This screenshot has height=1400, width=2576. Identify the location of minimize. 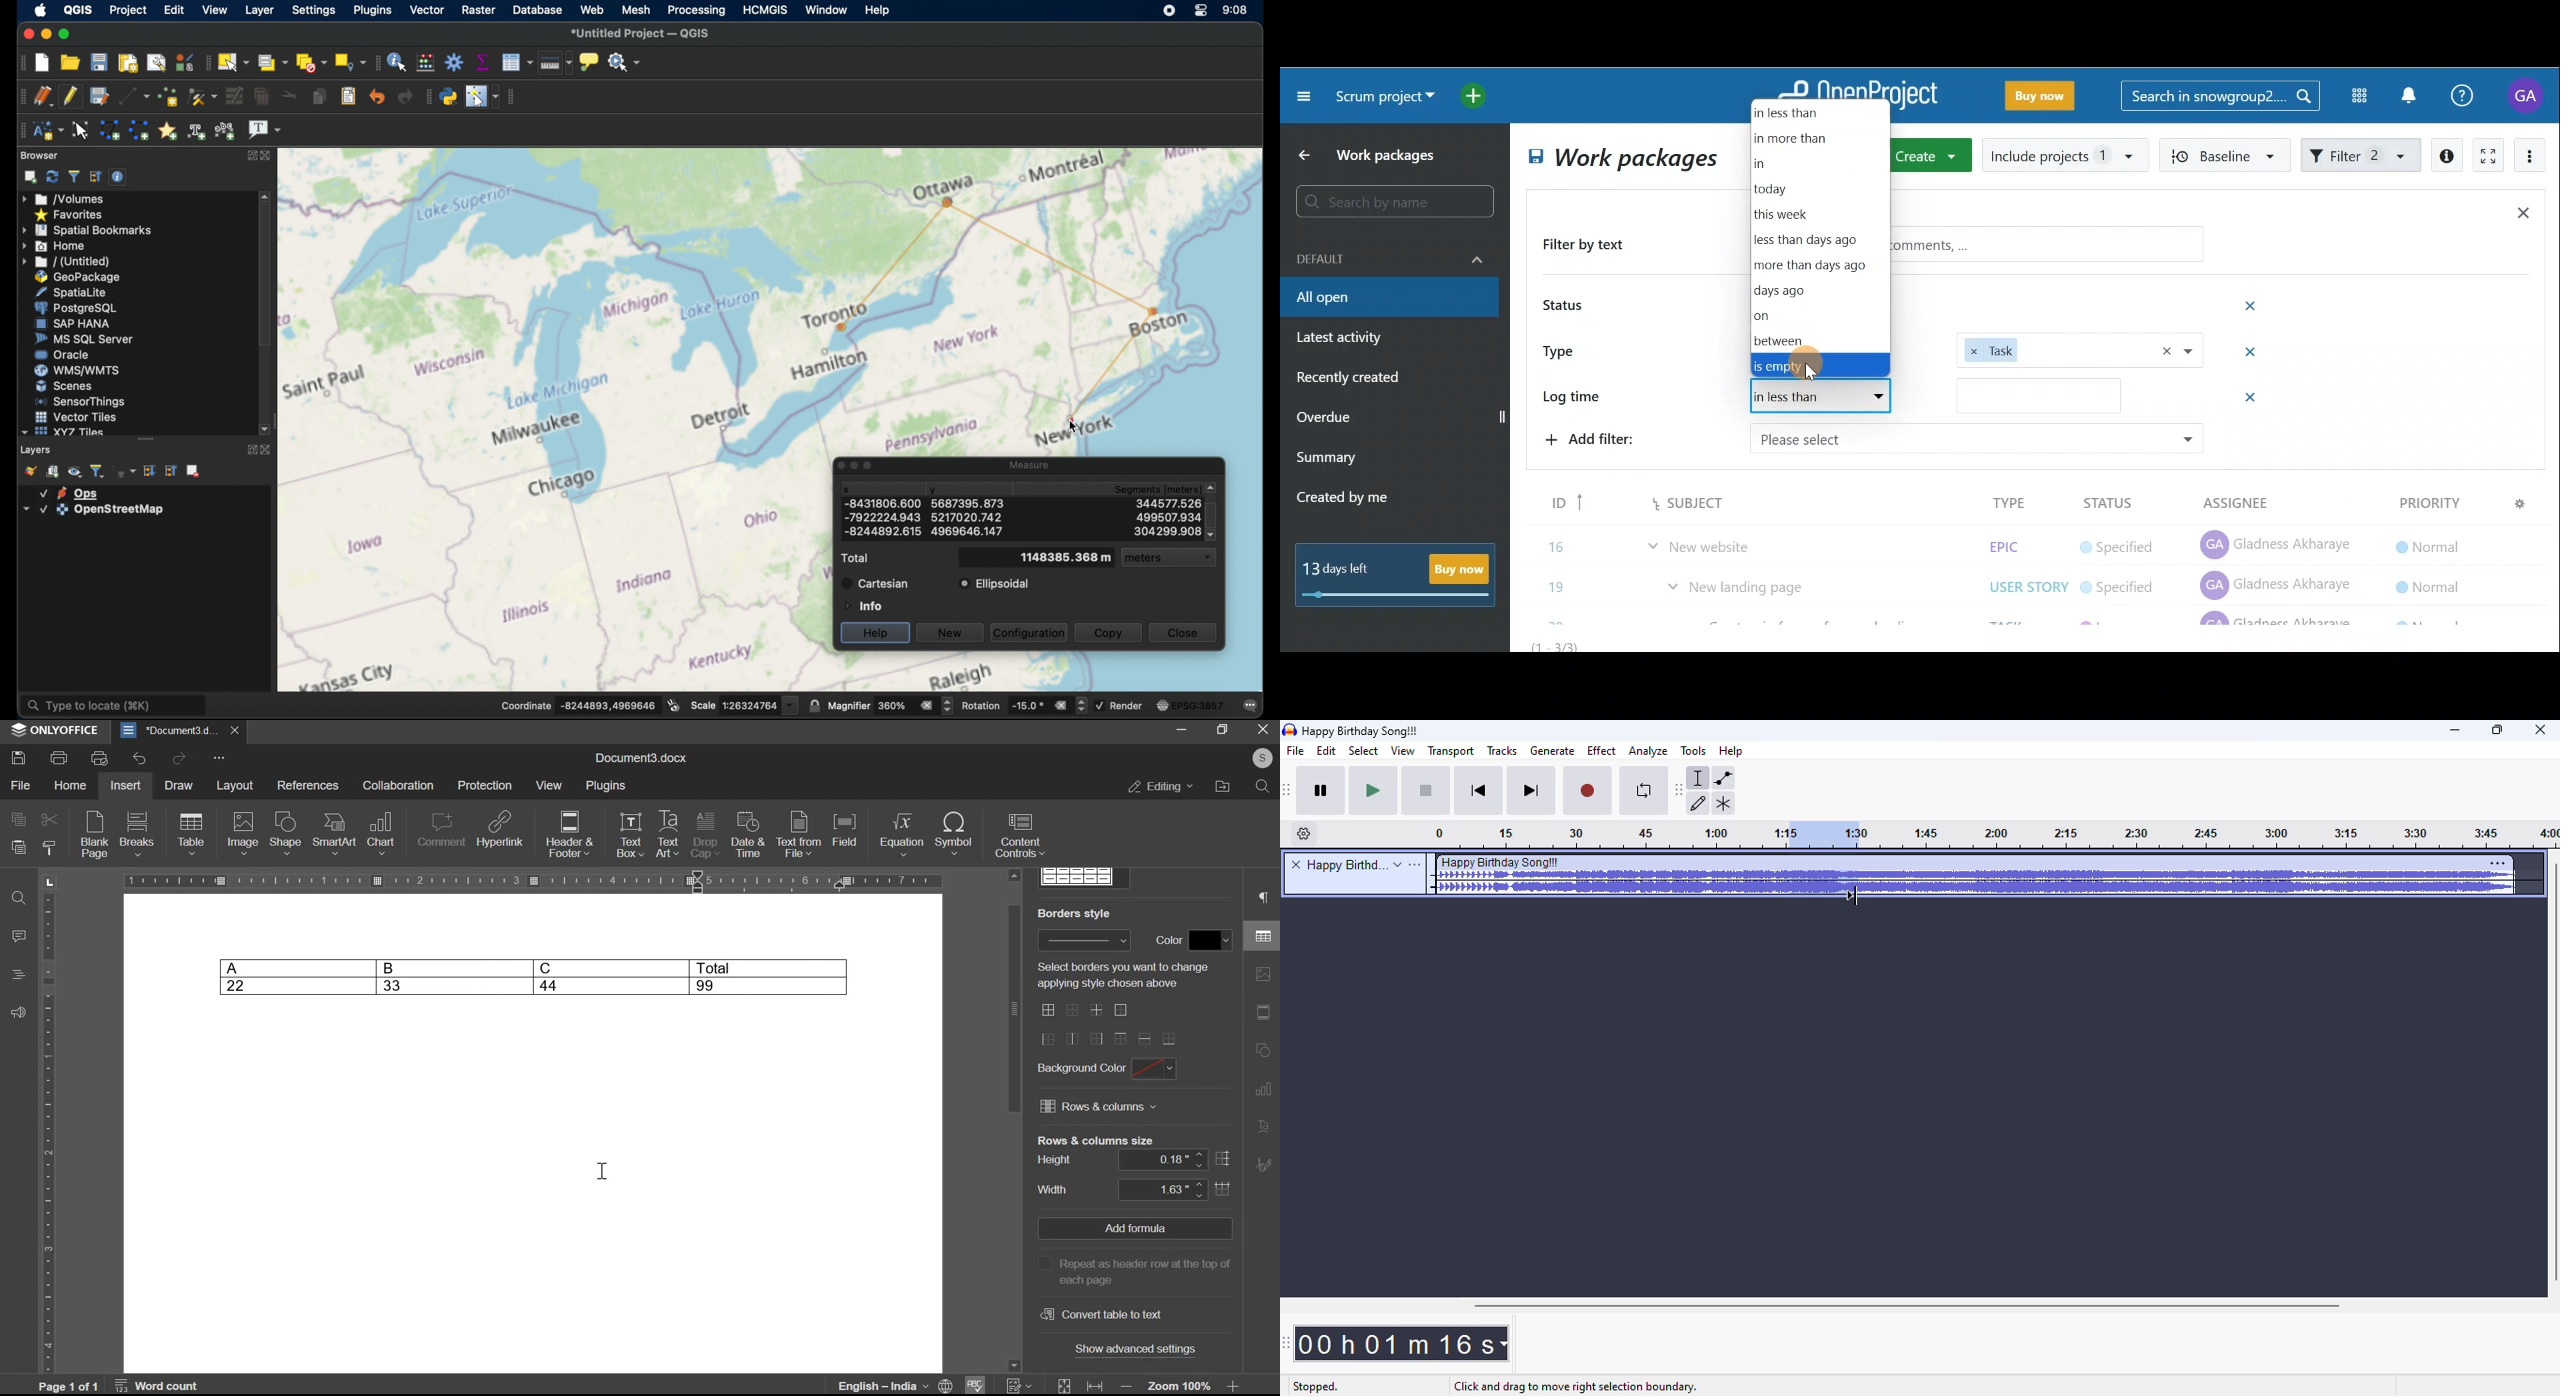
(2456, 731).